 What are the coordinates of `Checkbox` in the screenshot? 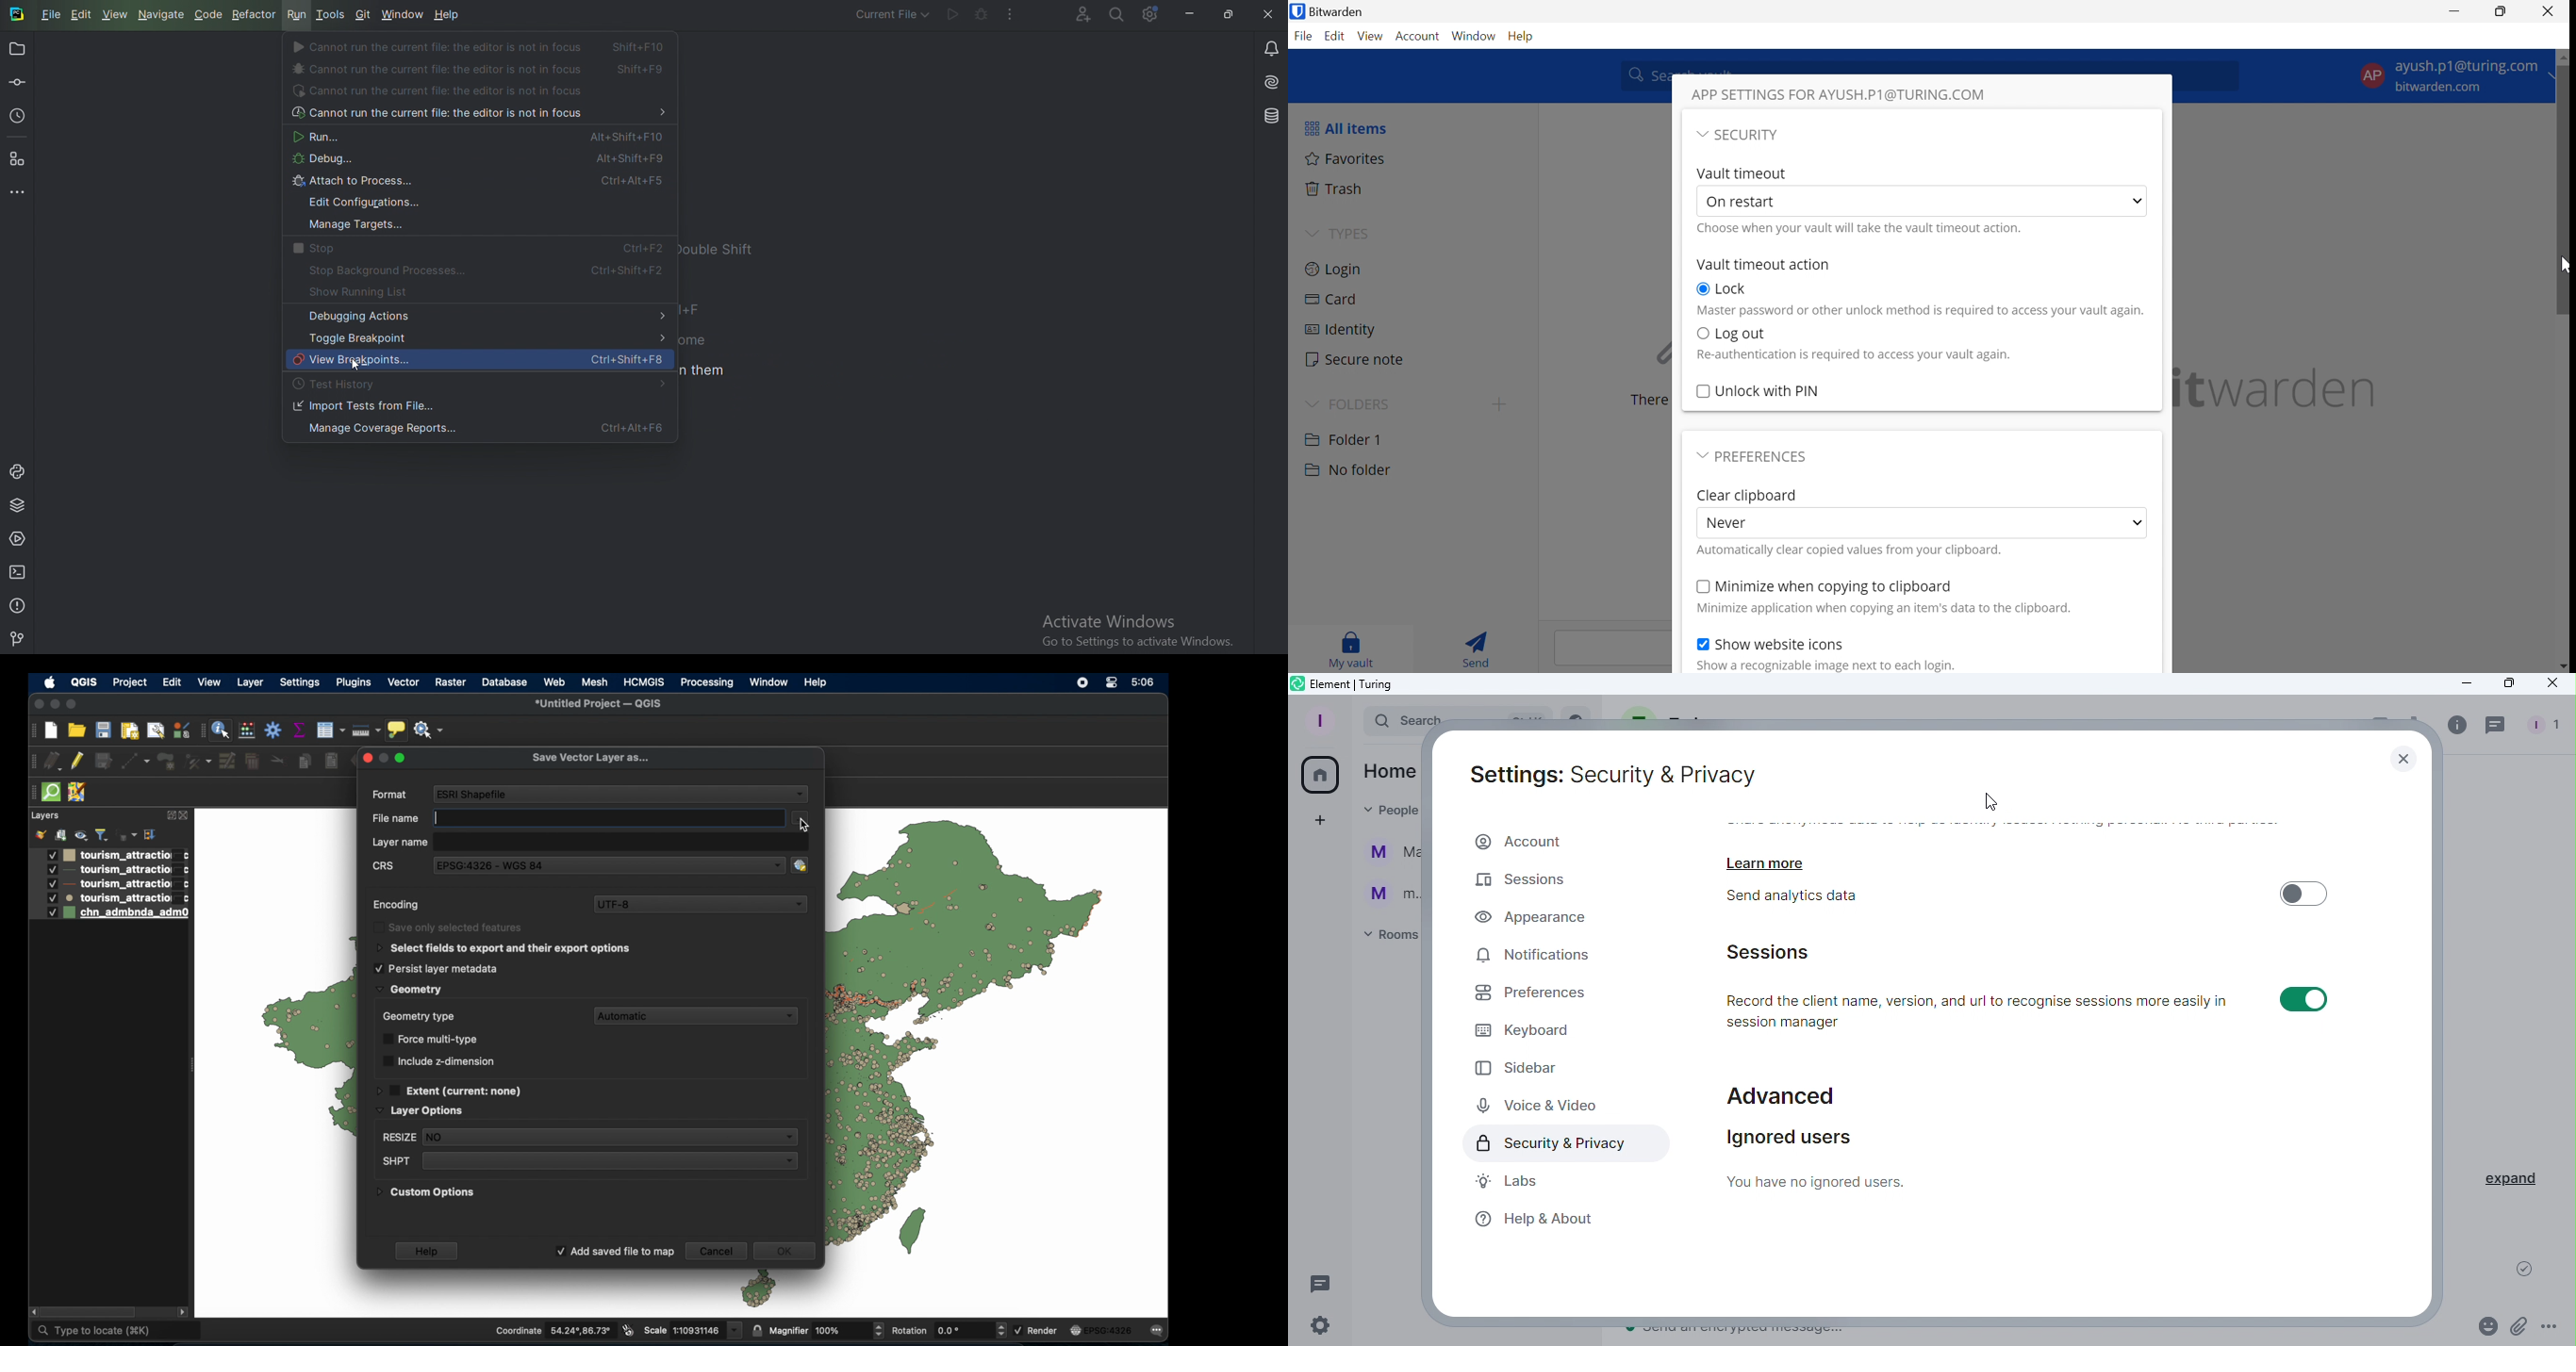 It's located at (1702, 290).